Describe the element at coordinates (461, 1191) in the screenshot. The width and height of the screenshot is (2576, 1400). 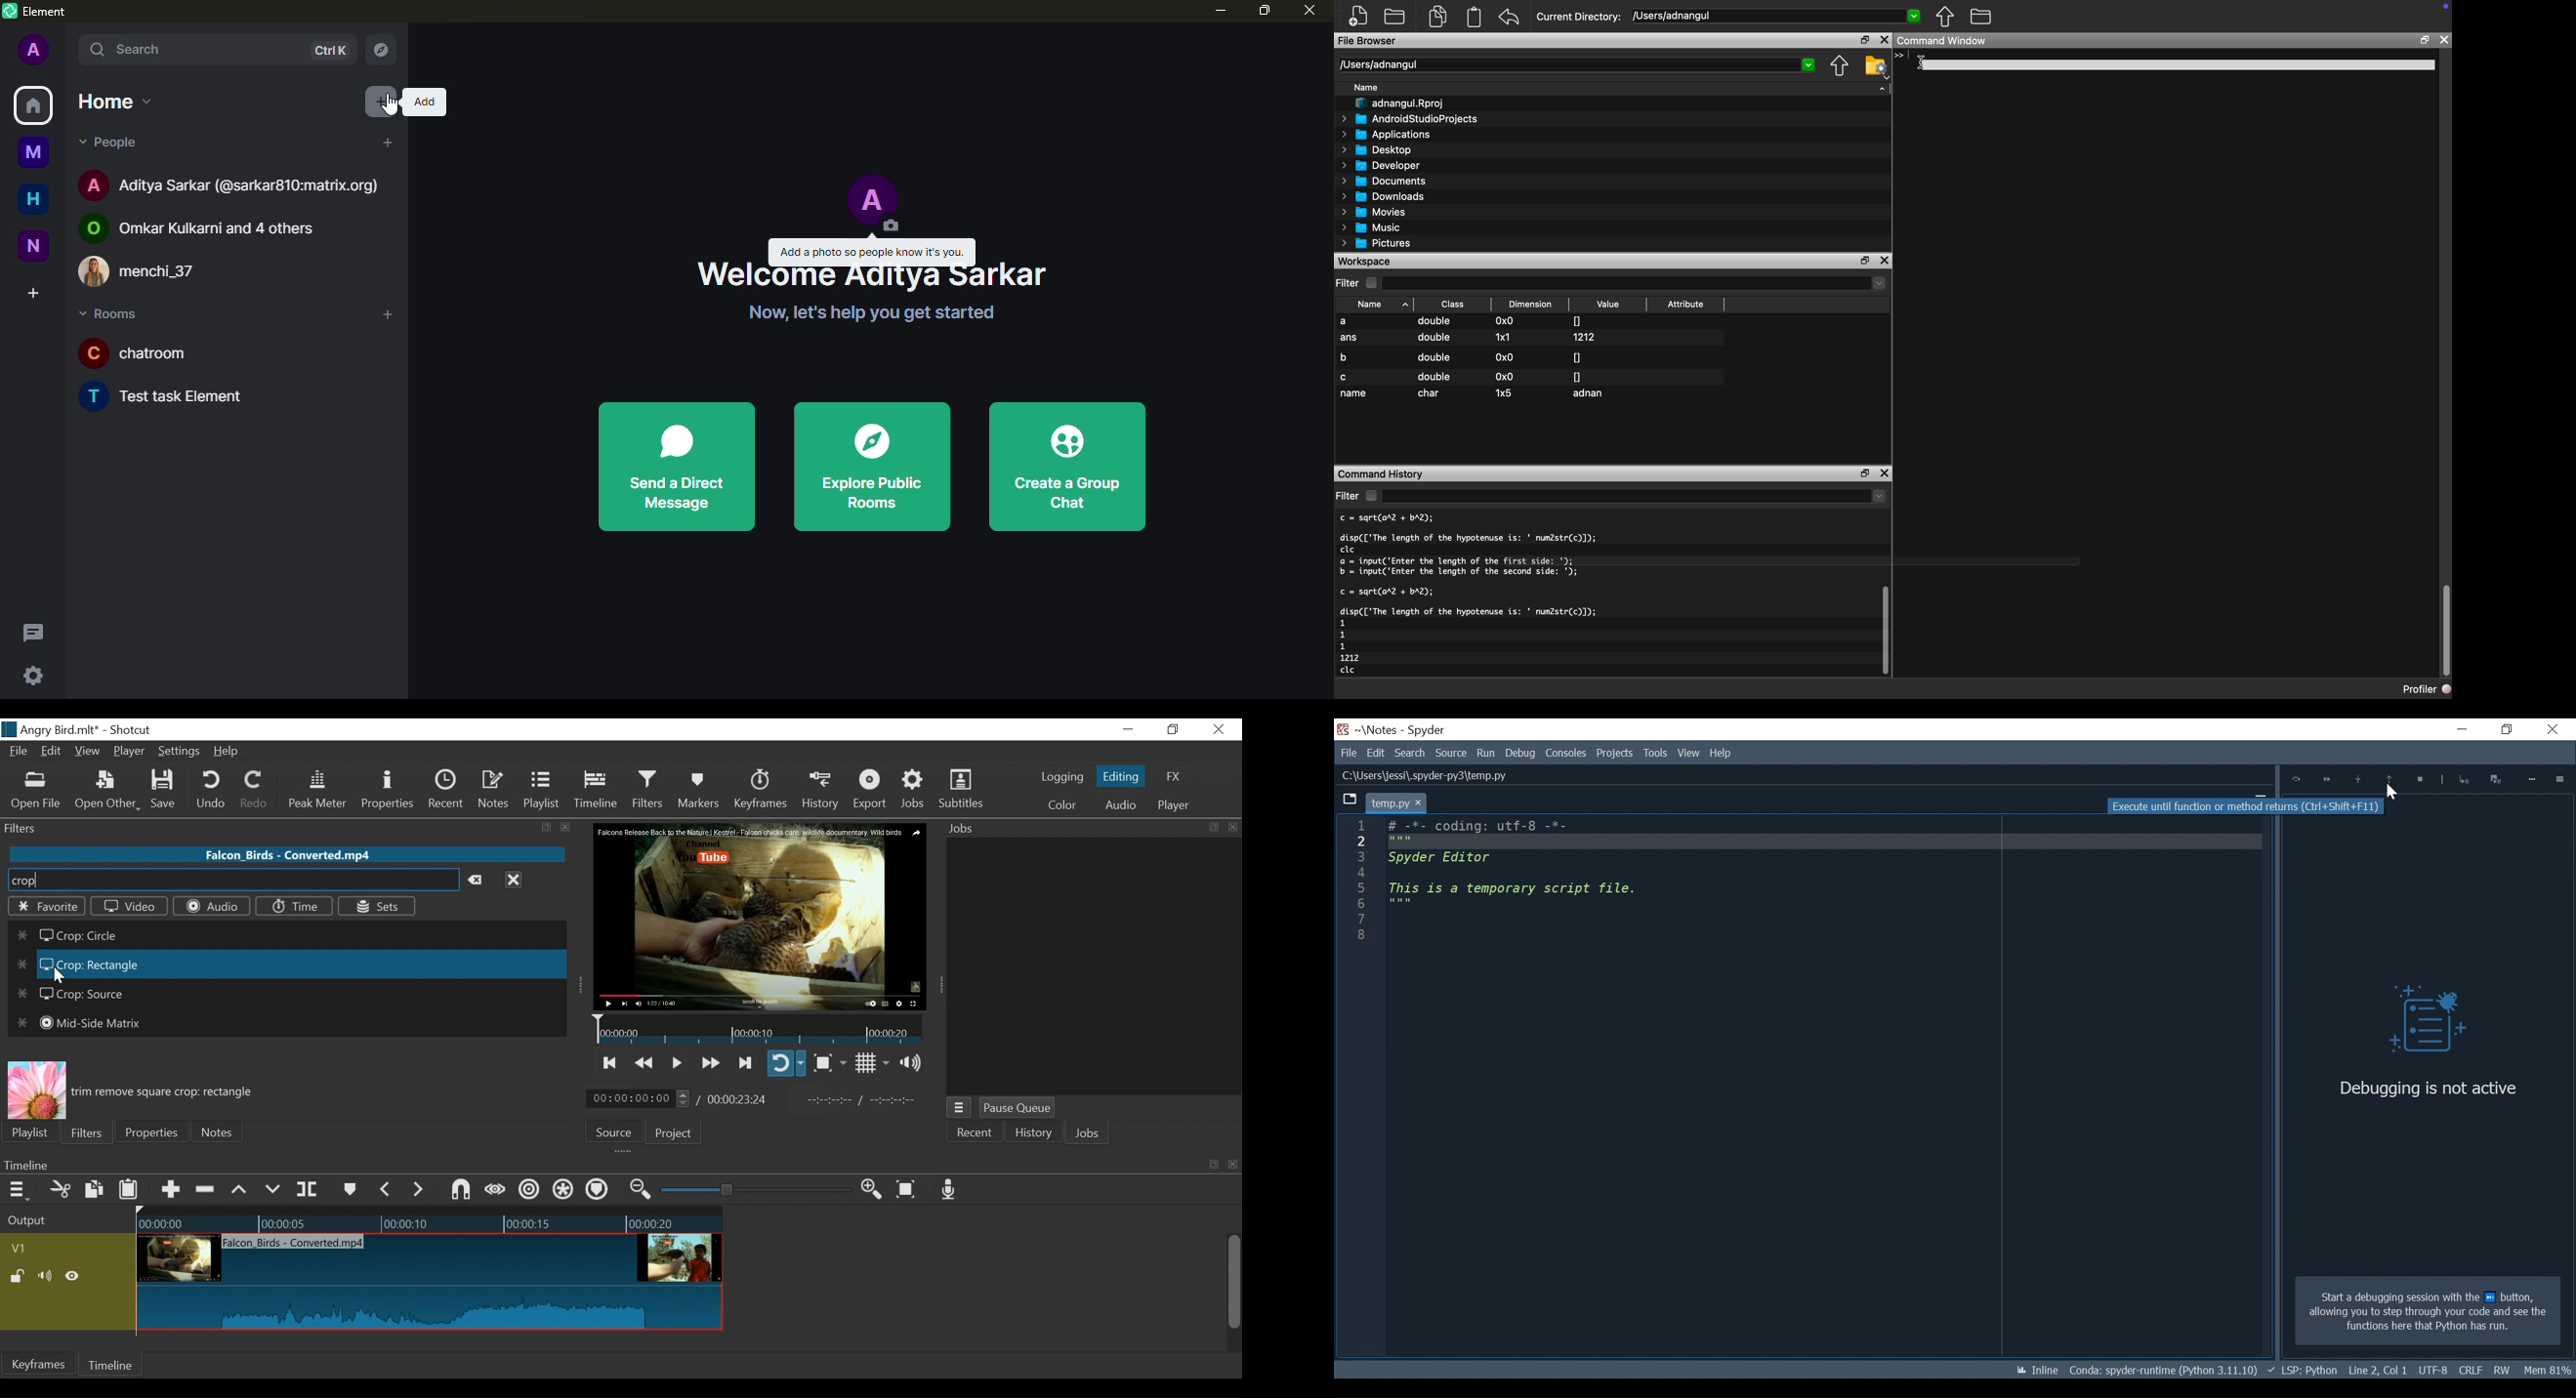
I see `Snap ` at that location.